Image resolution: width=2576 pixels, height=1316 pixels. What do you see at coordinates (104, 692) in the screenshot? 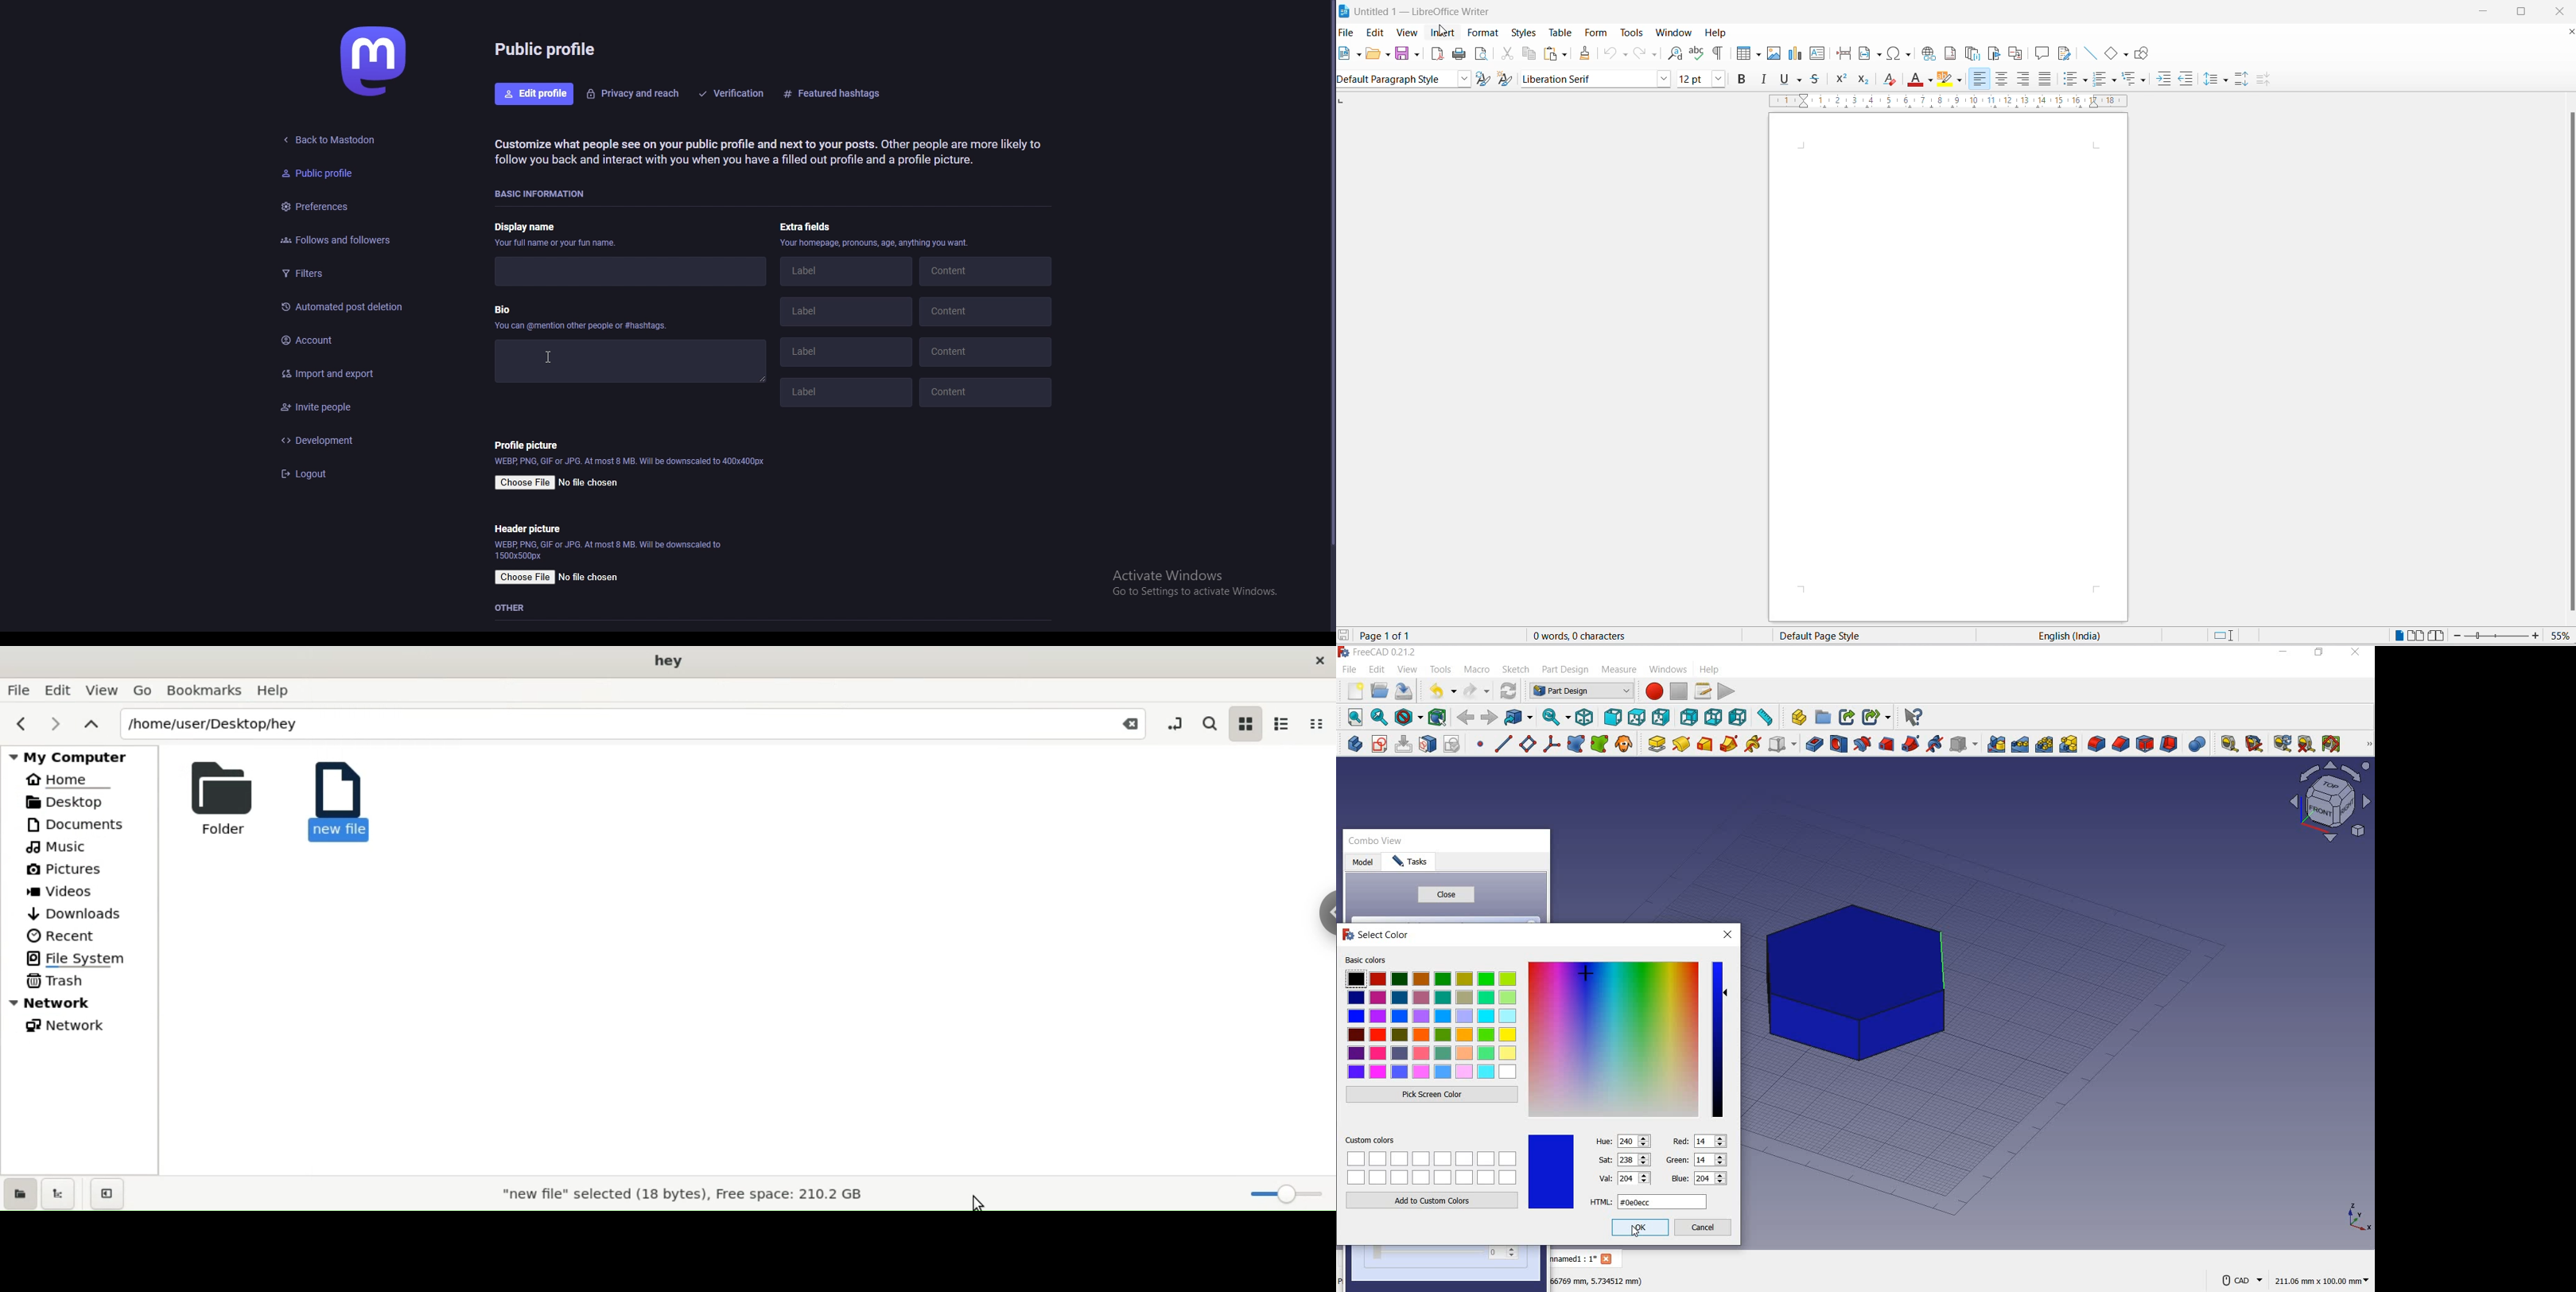
I see `View` at bounding box center [104, 692].